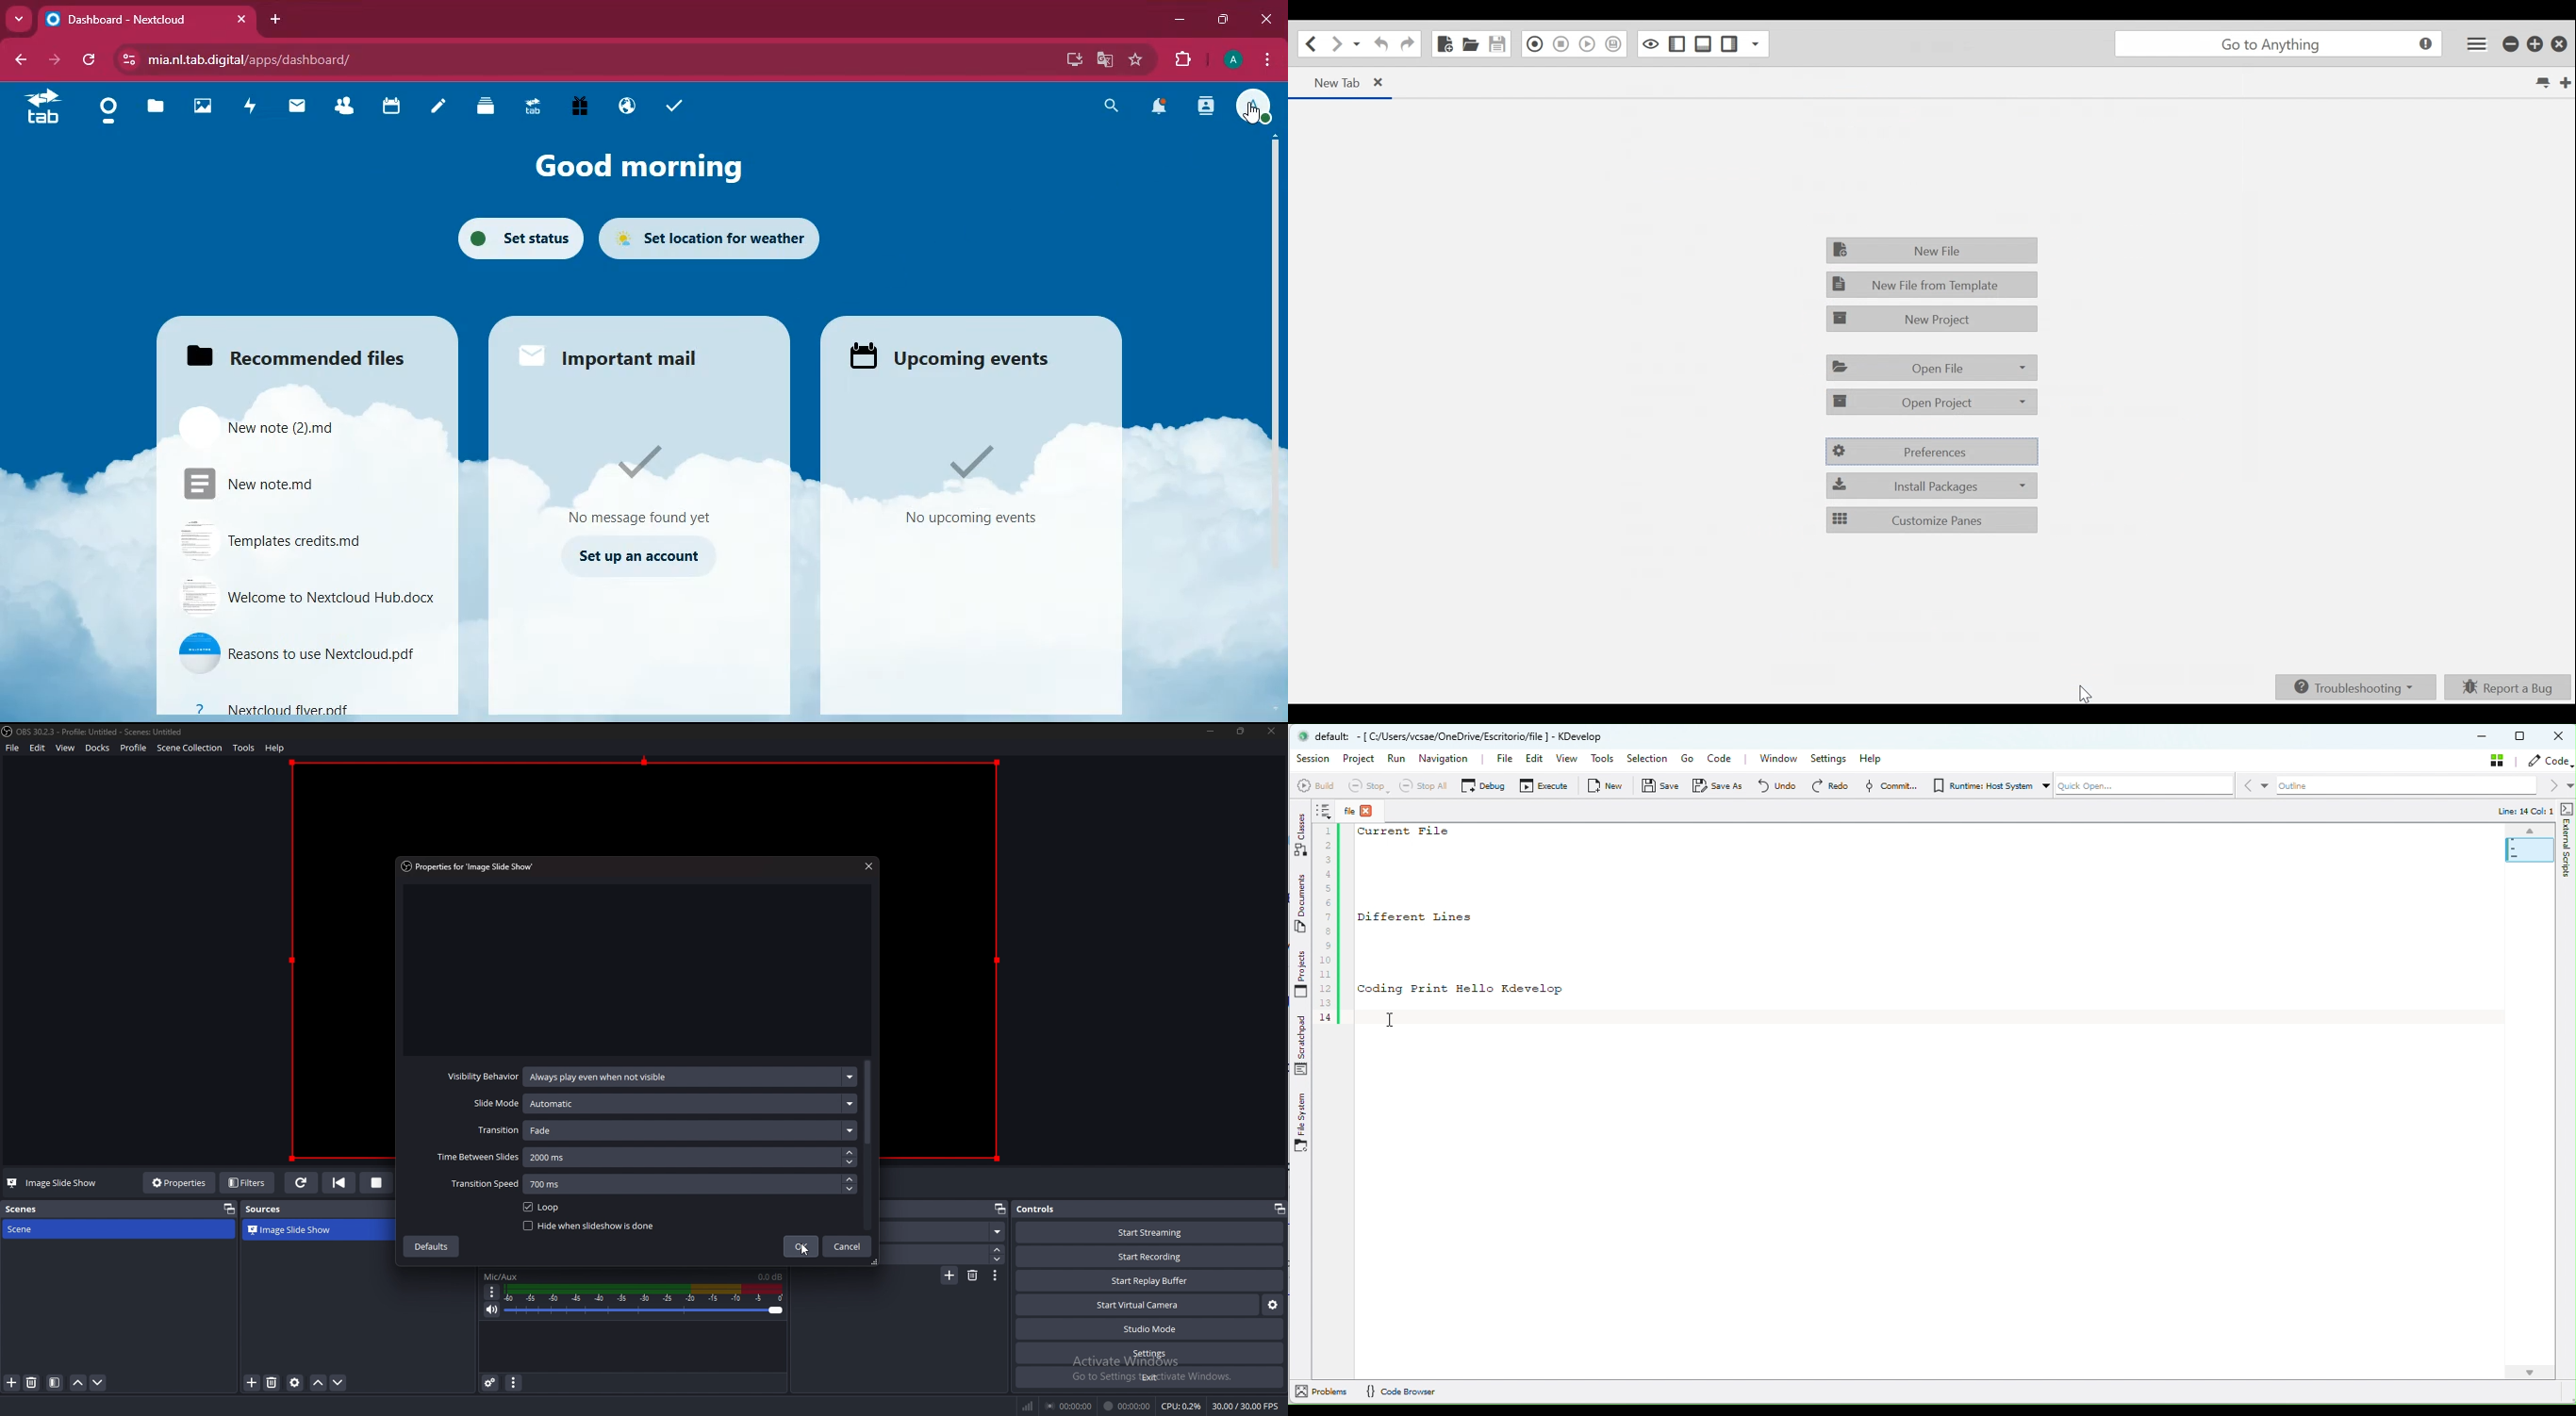 The image size is (2576, 1428). Describe the element at coordinates (1240, 731) in the screenshot. I see `resize` at that location.